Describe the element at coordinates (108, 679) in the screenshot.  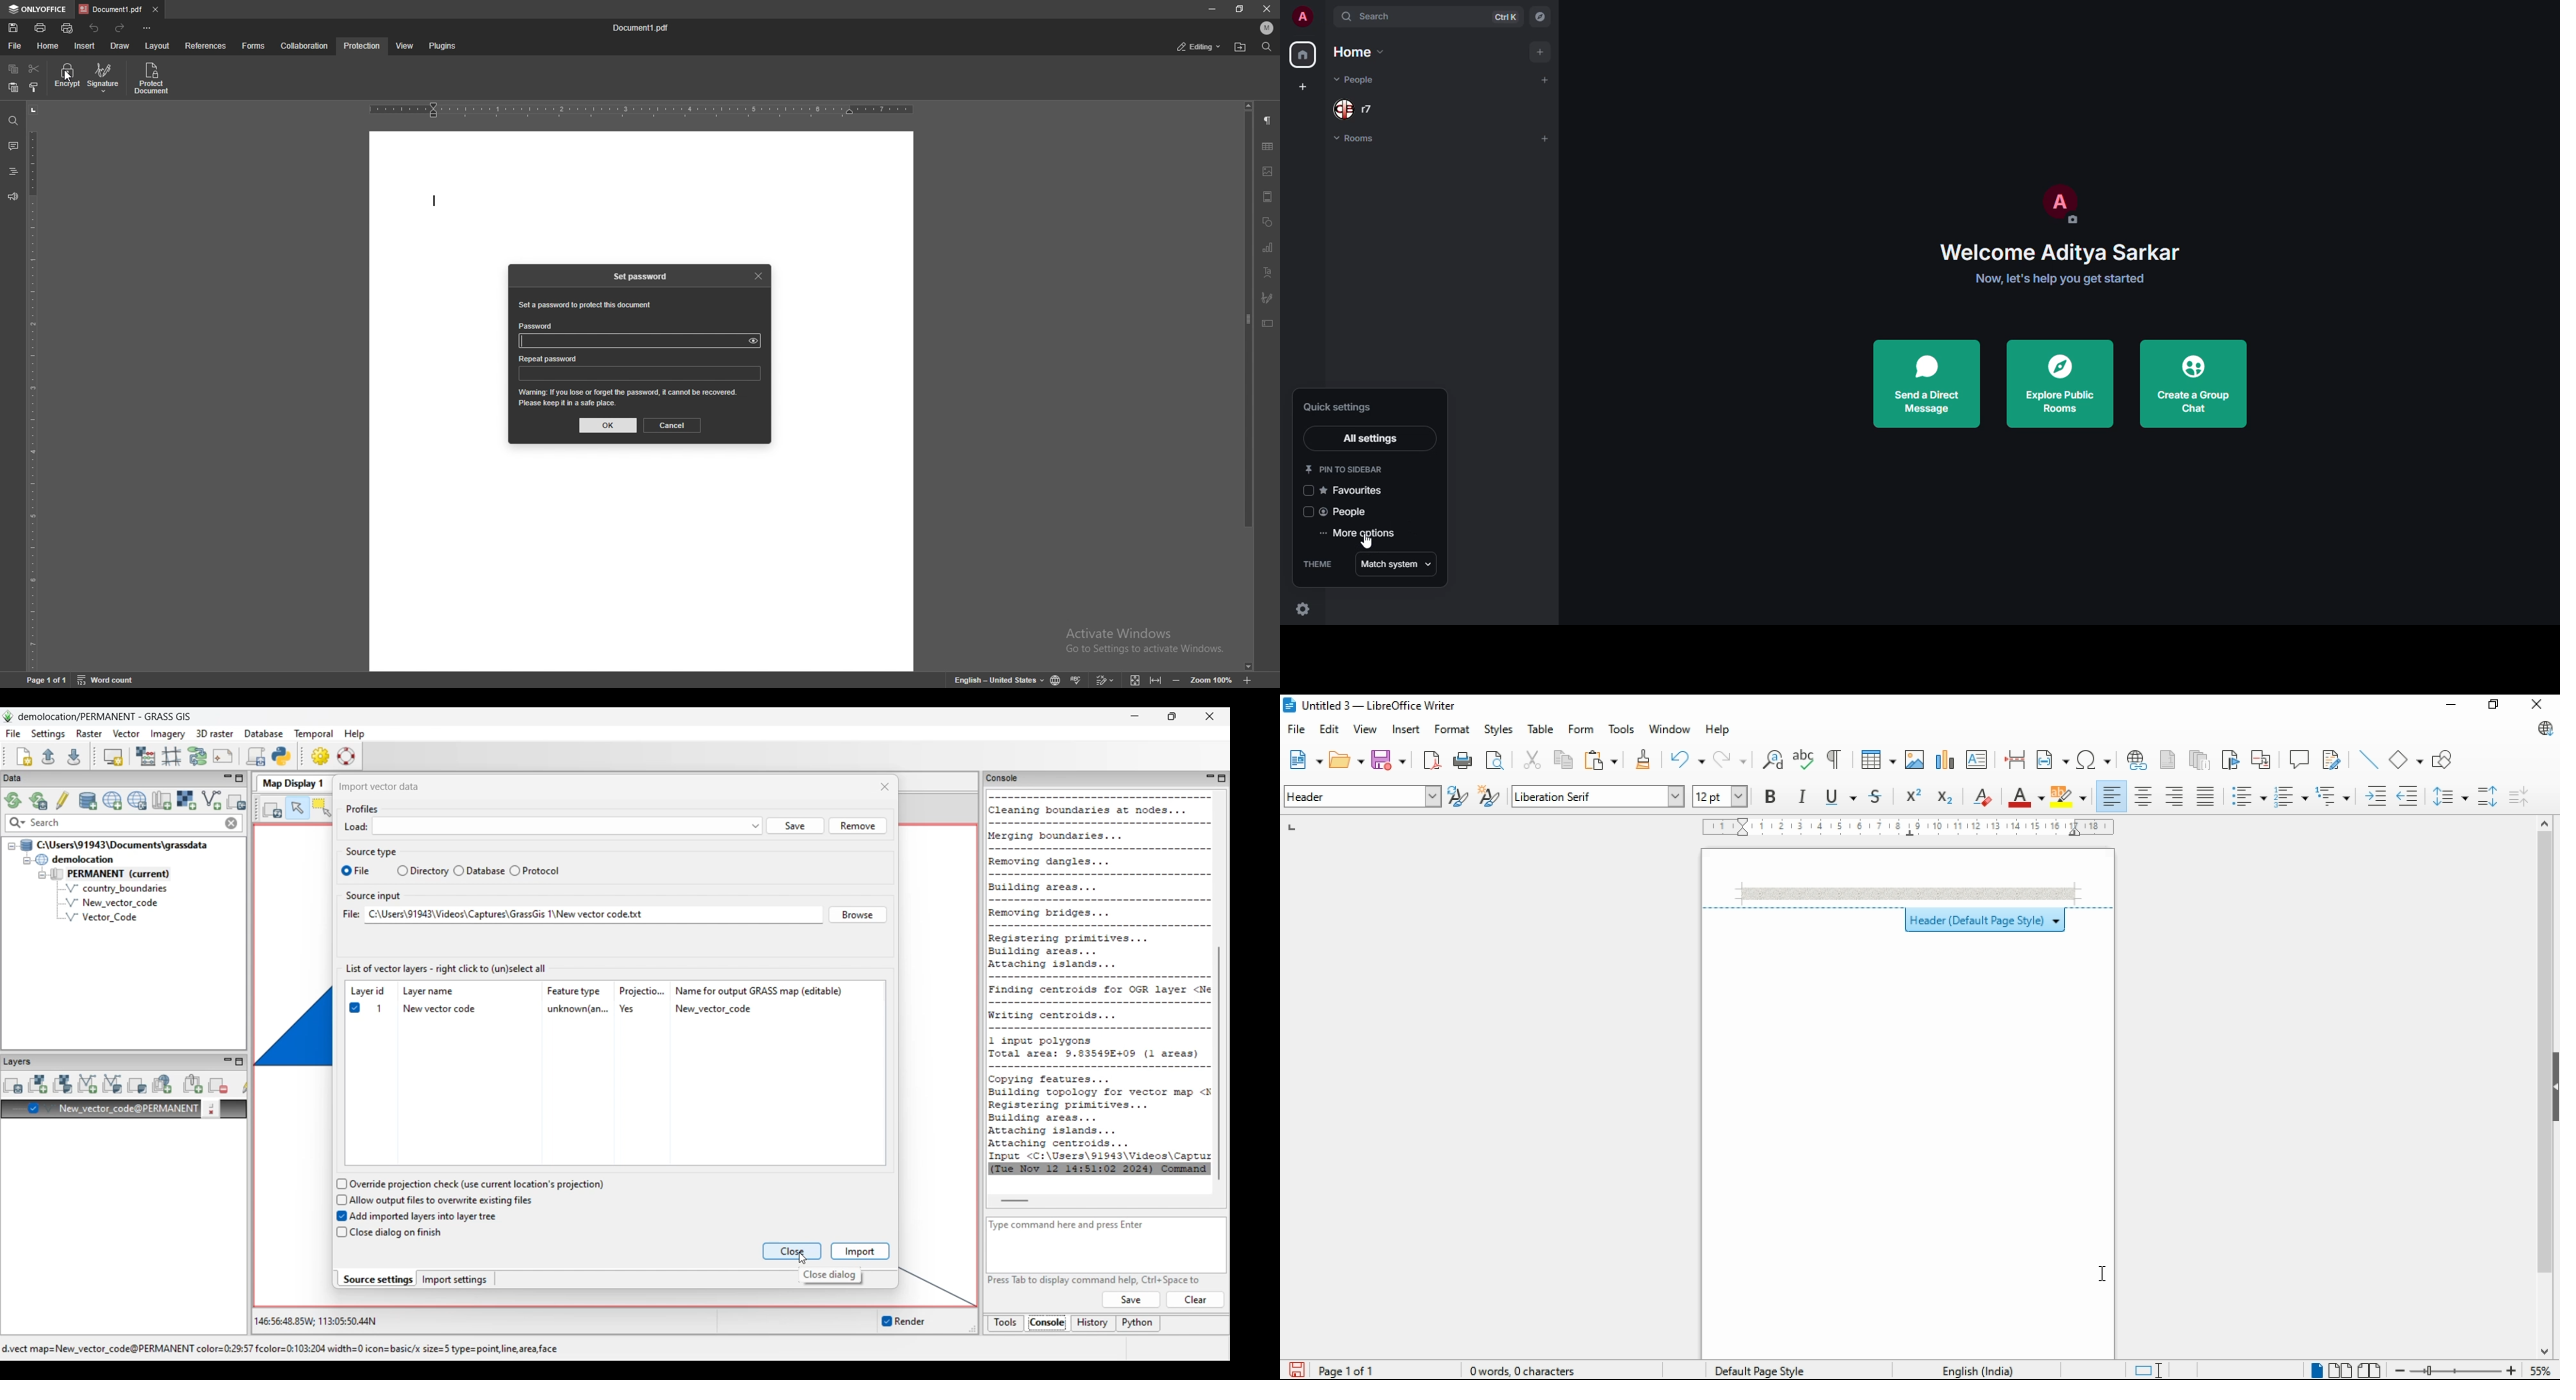
I see `word count` at that location.